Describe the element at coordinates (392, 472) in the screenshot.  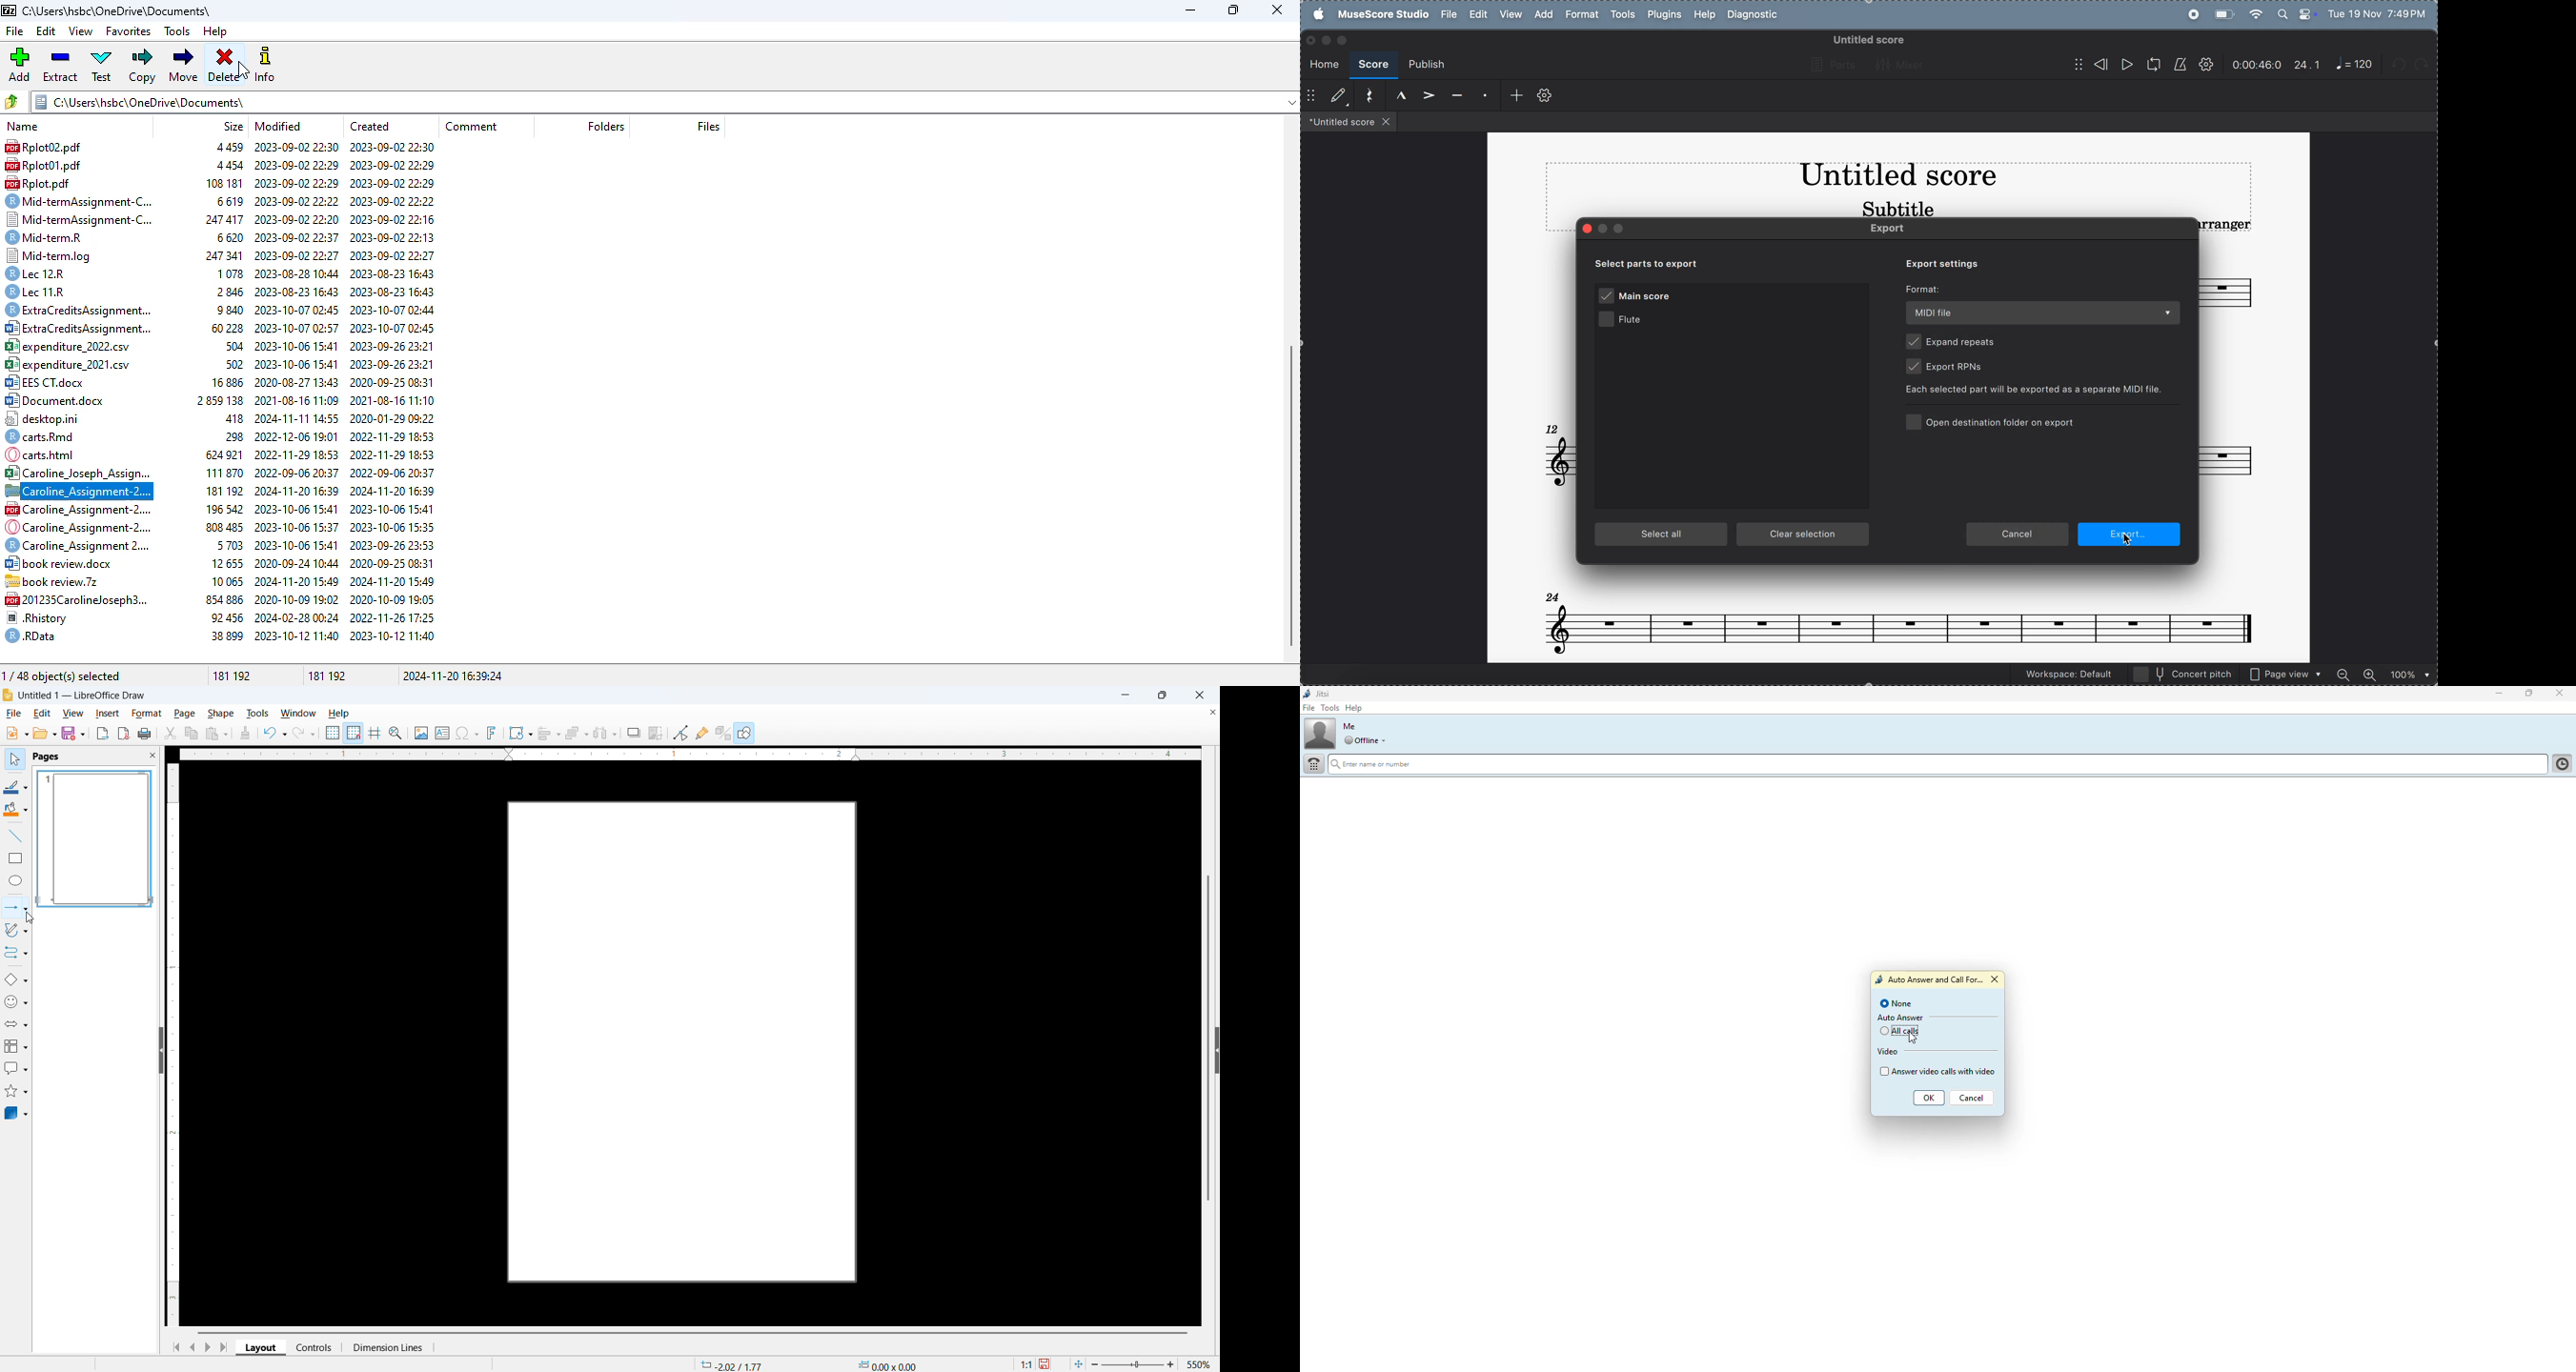
I see `2022-09-06 20:37` at that location.